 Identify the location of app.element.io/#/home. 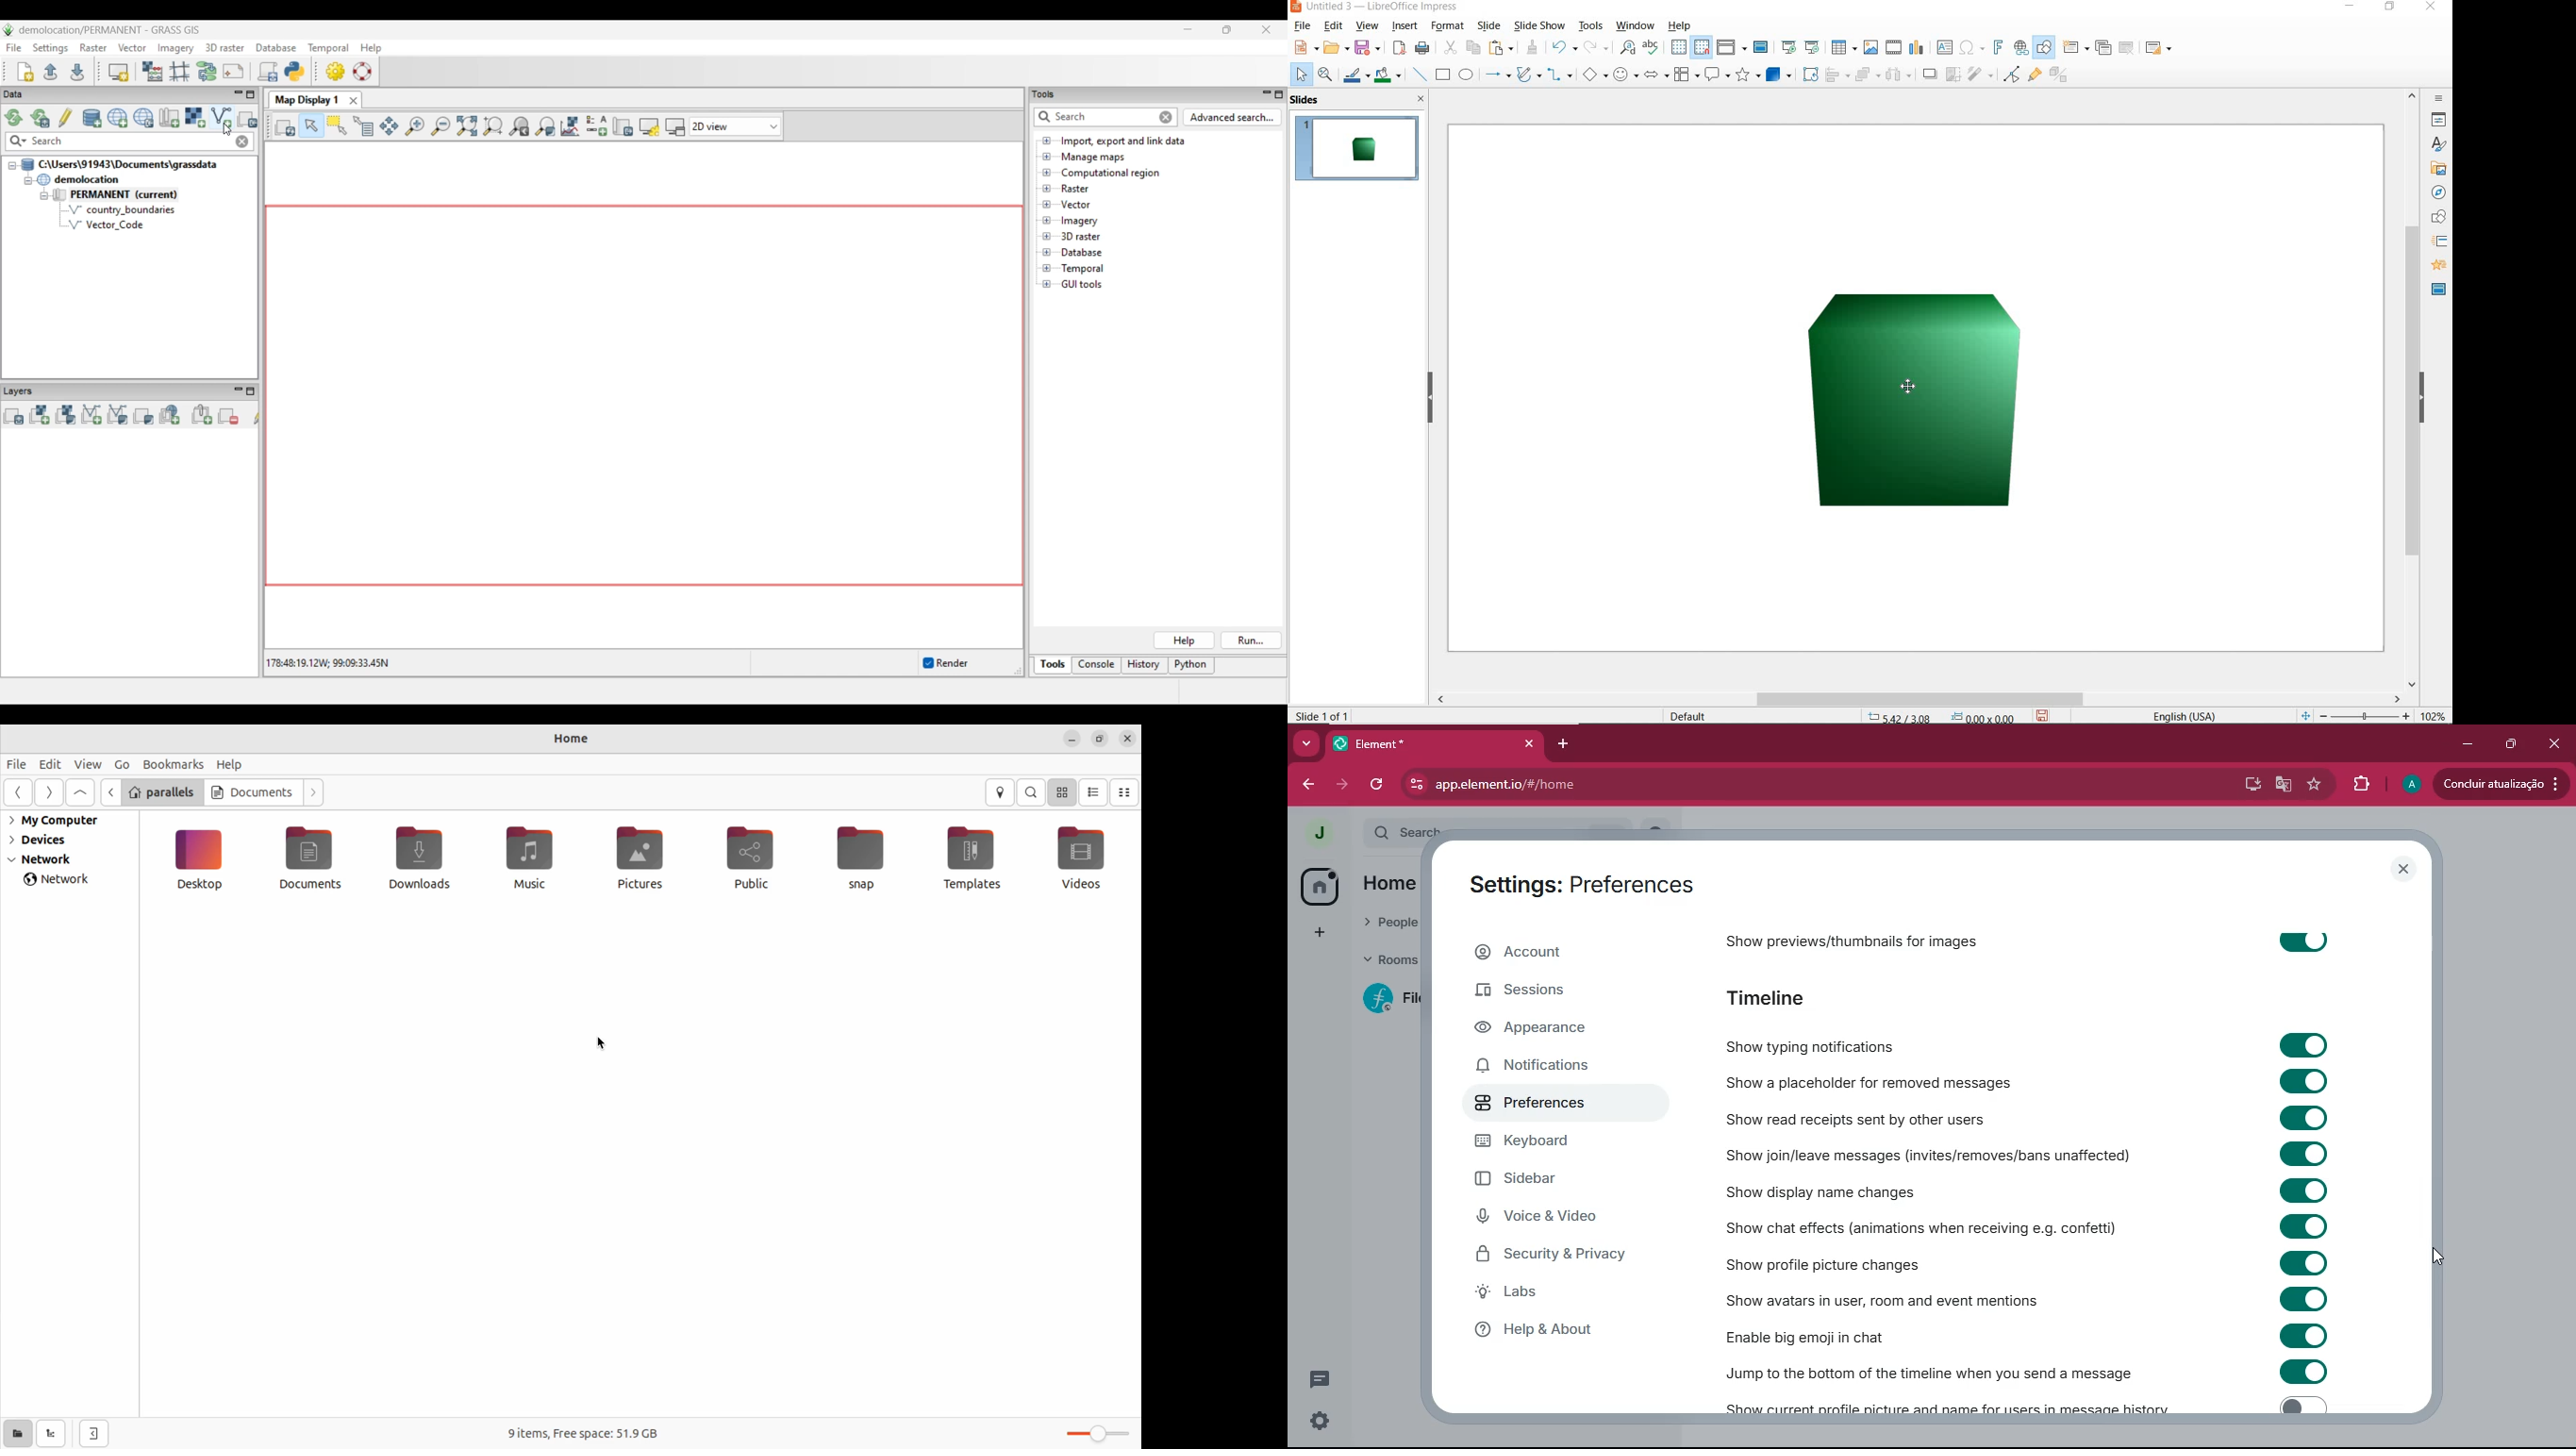
(1593, 784).